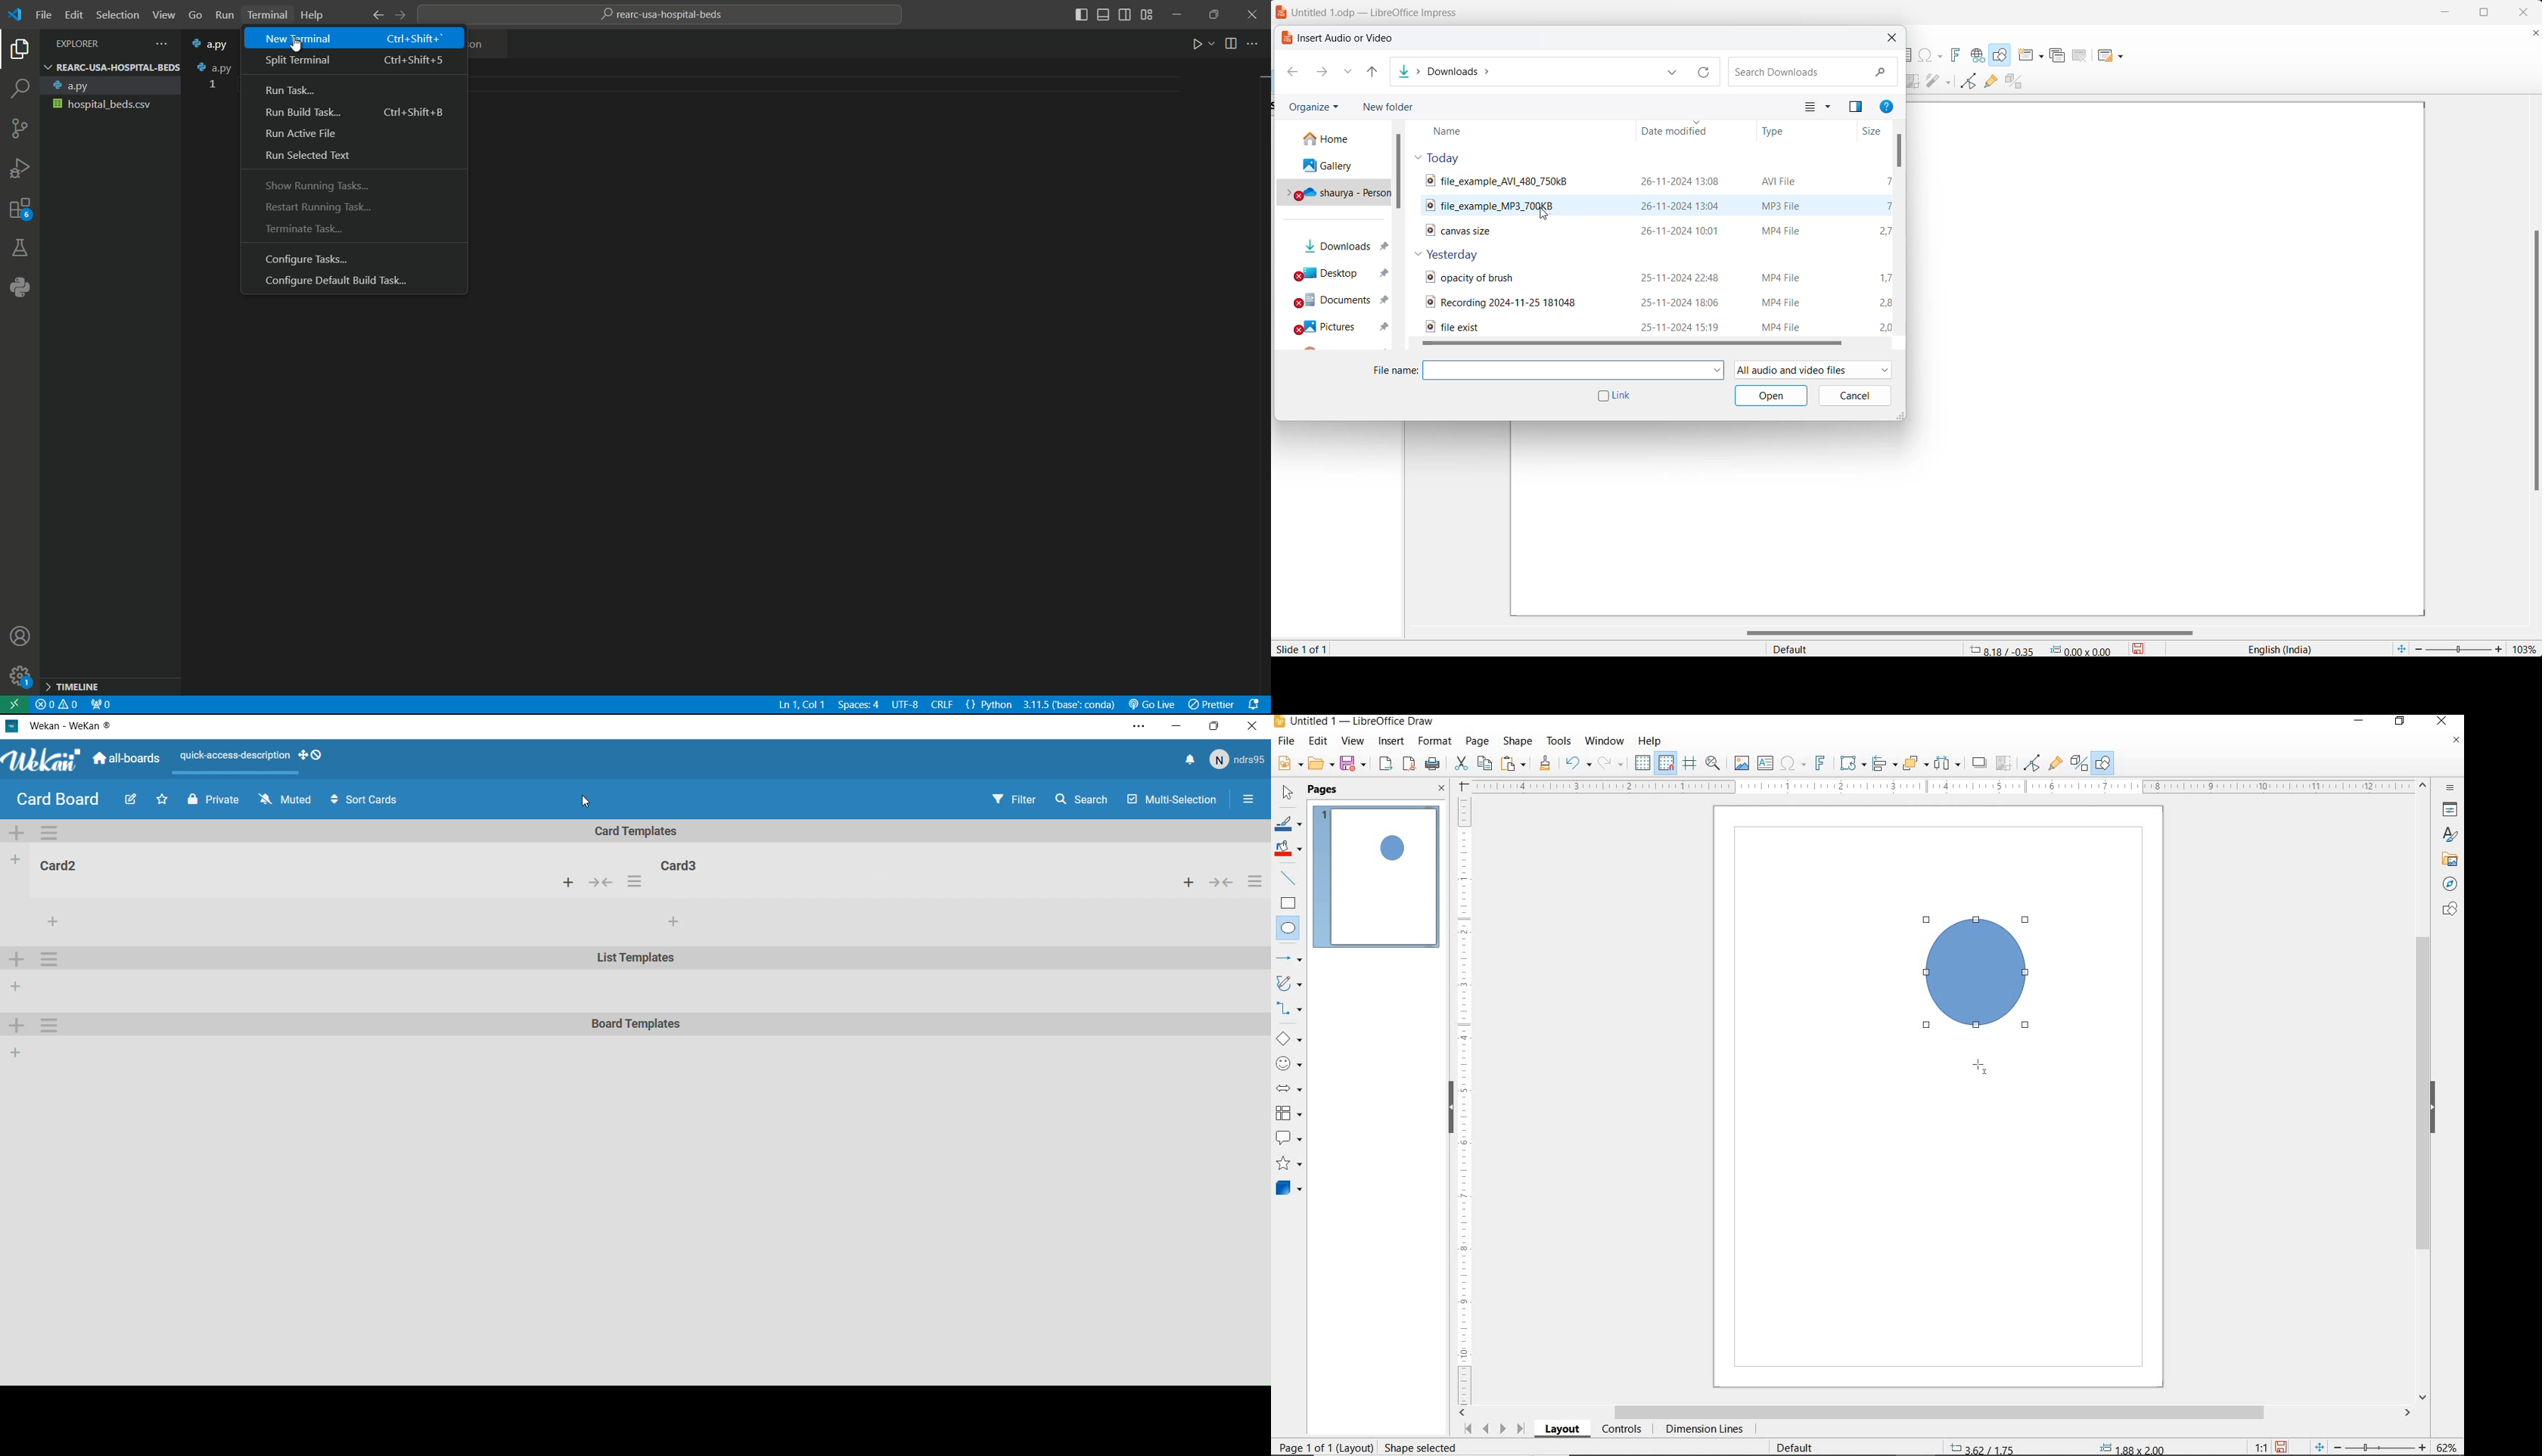 The width and height of the screenshot is (2548, 1456). What do you see at coordinates (58, 705) in the screenshot?
I see `code problems` at bounding box center [58, 705].